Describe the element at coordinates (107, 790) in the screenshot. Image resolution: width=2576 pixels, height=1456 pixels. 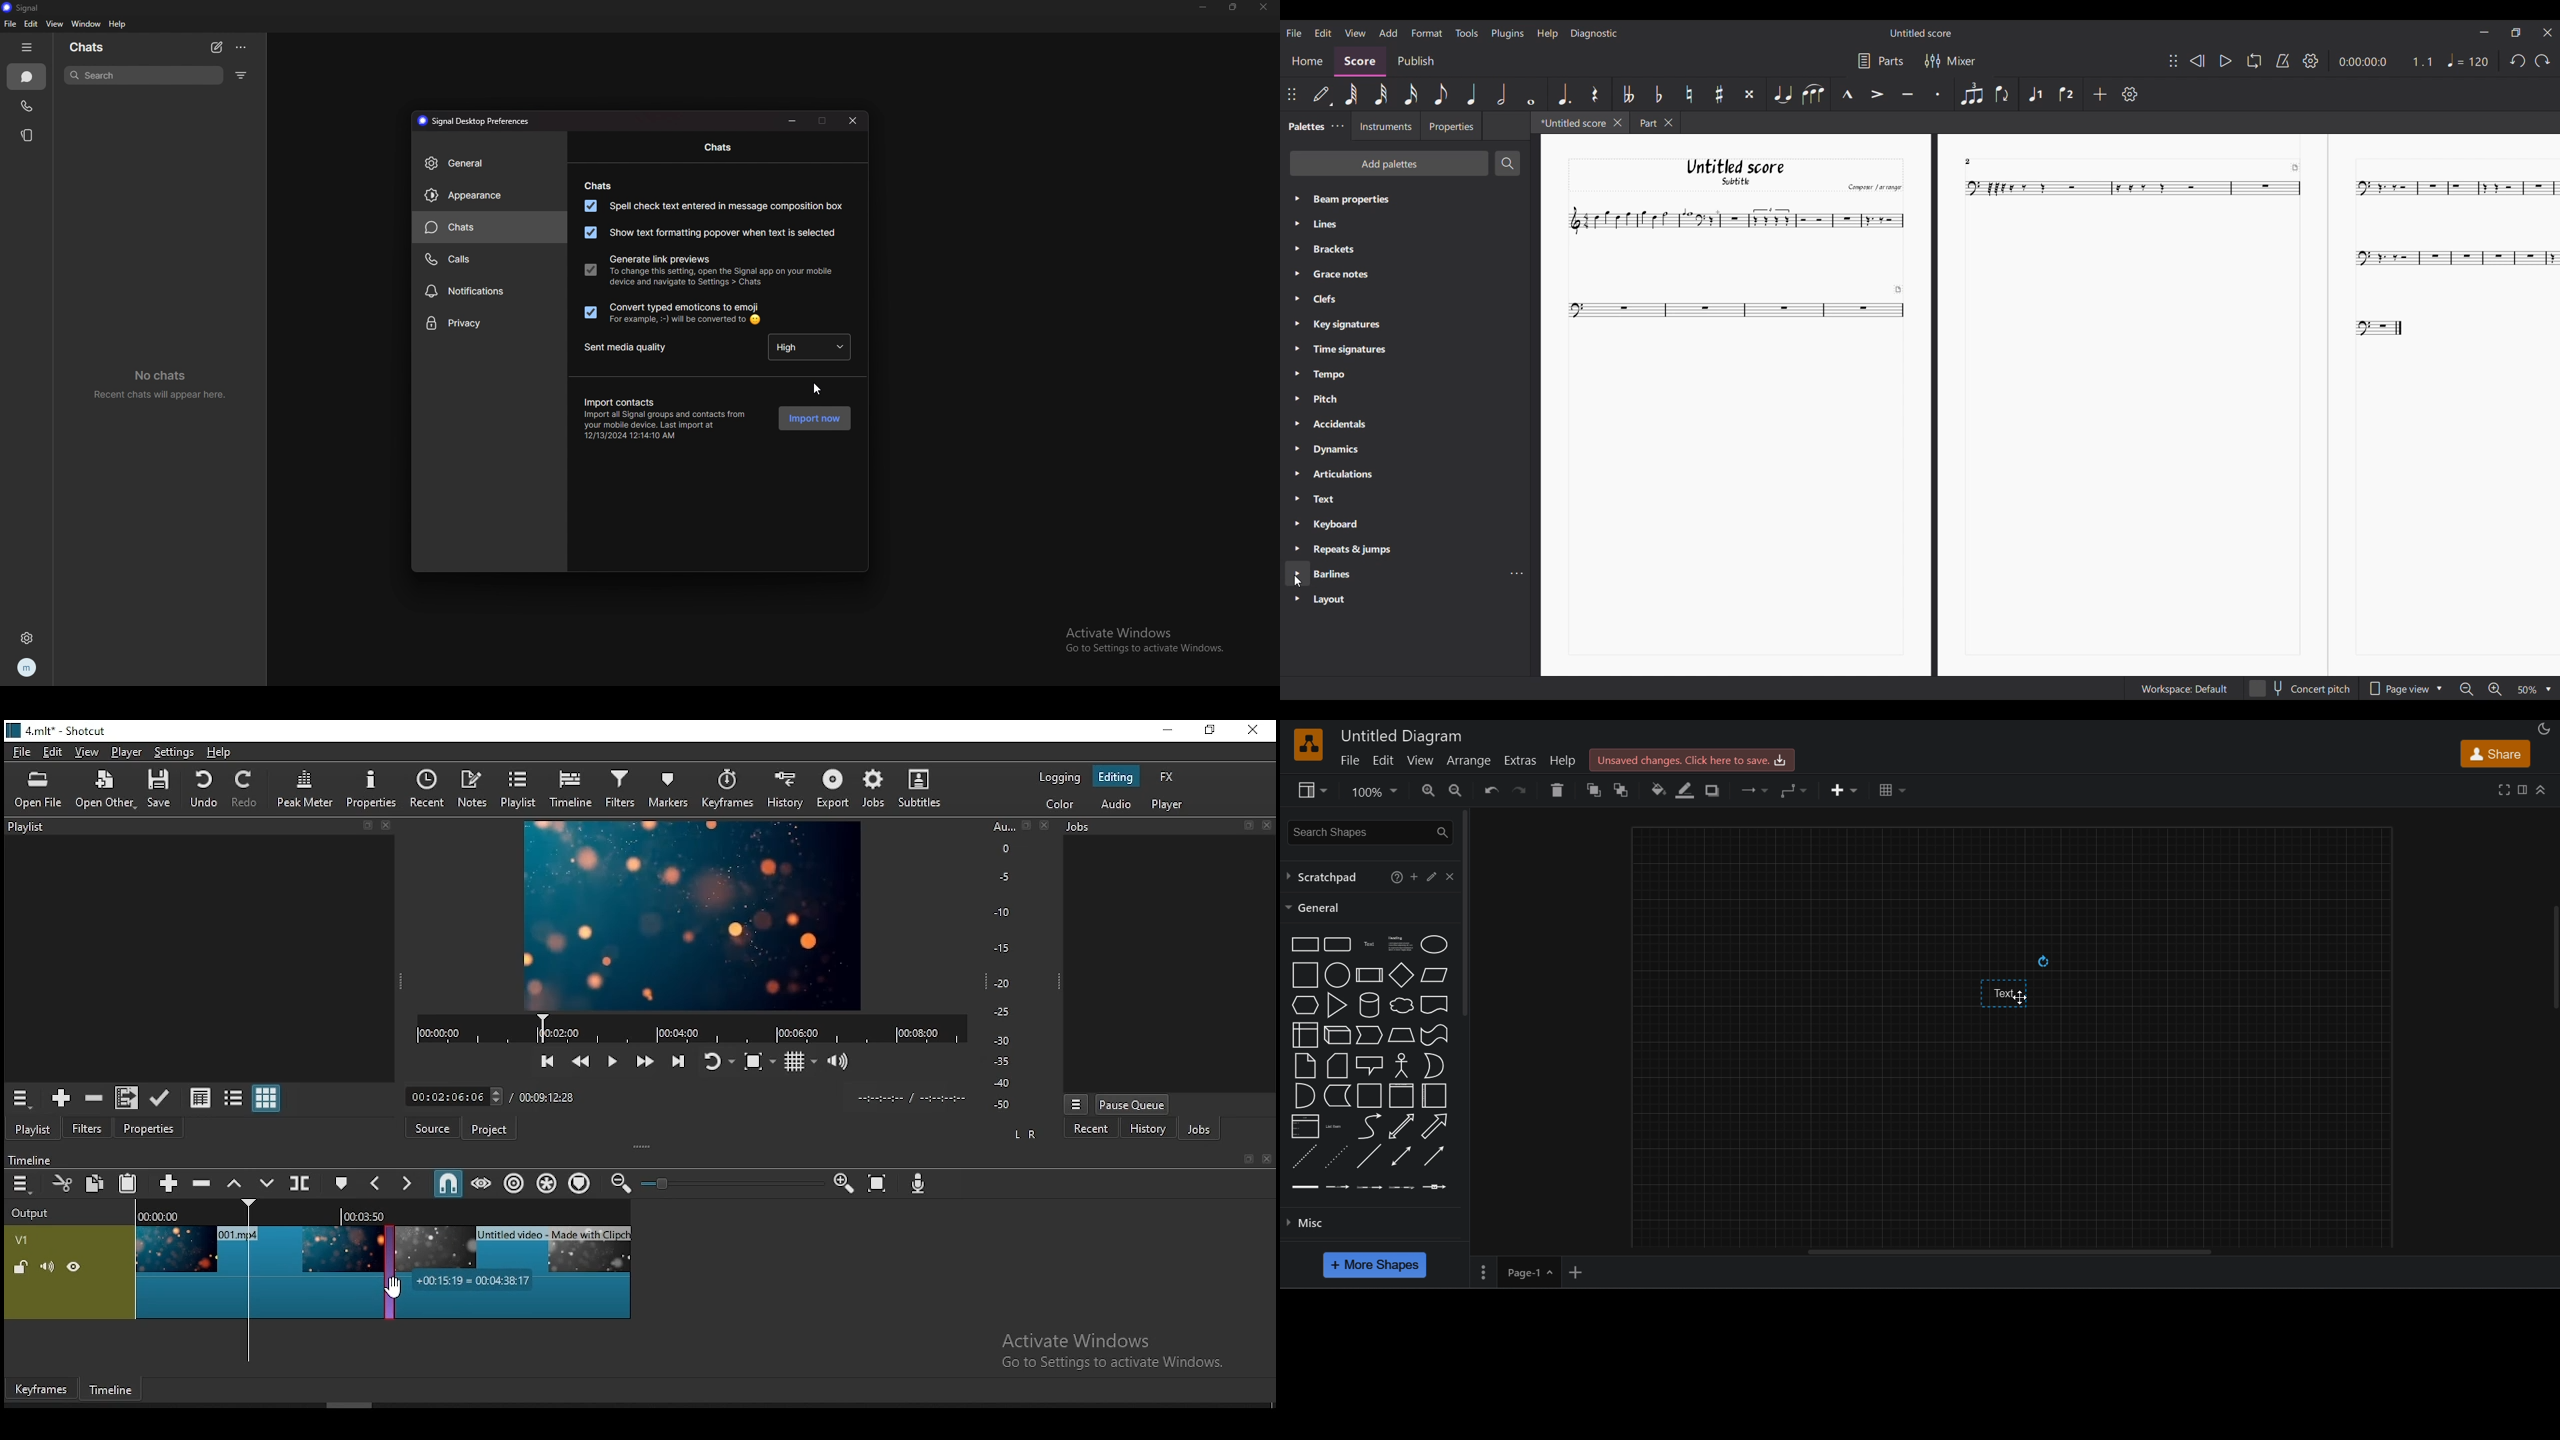
I see `open other` at that location.